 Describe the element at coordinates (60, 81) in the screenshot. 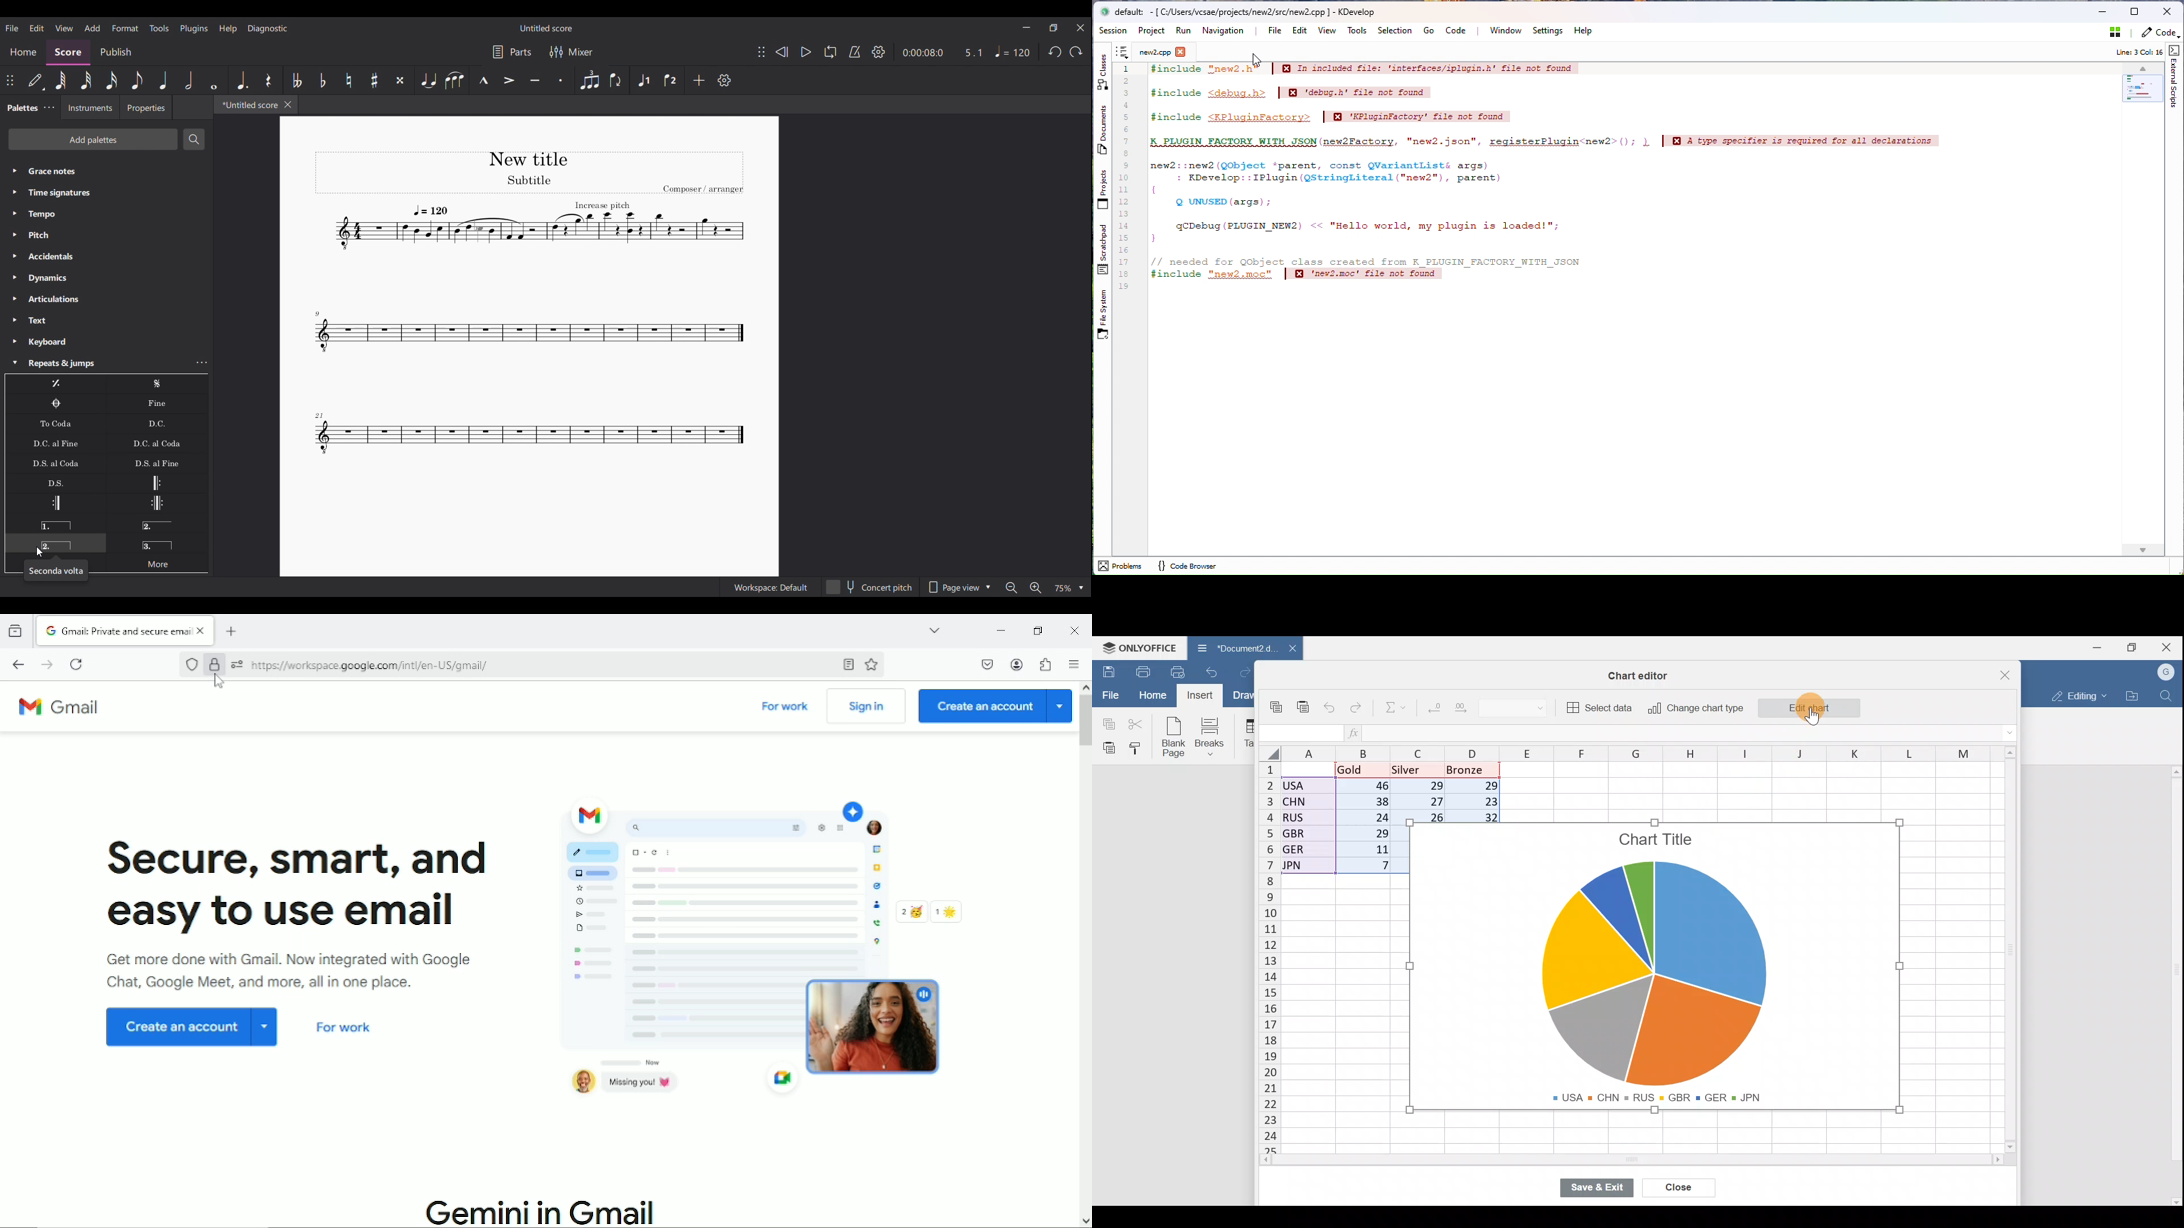

I see `64th note` at that location.